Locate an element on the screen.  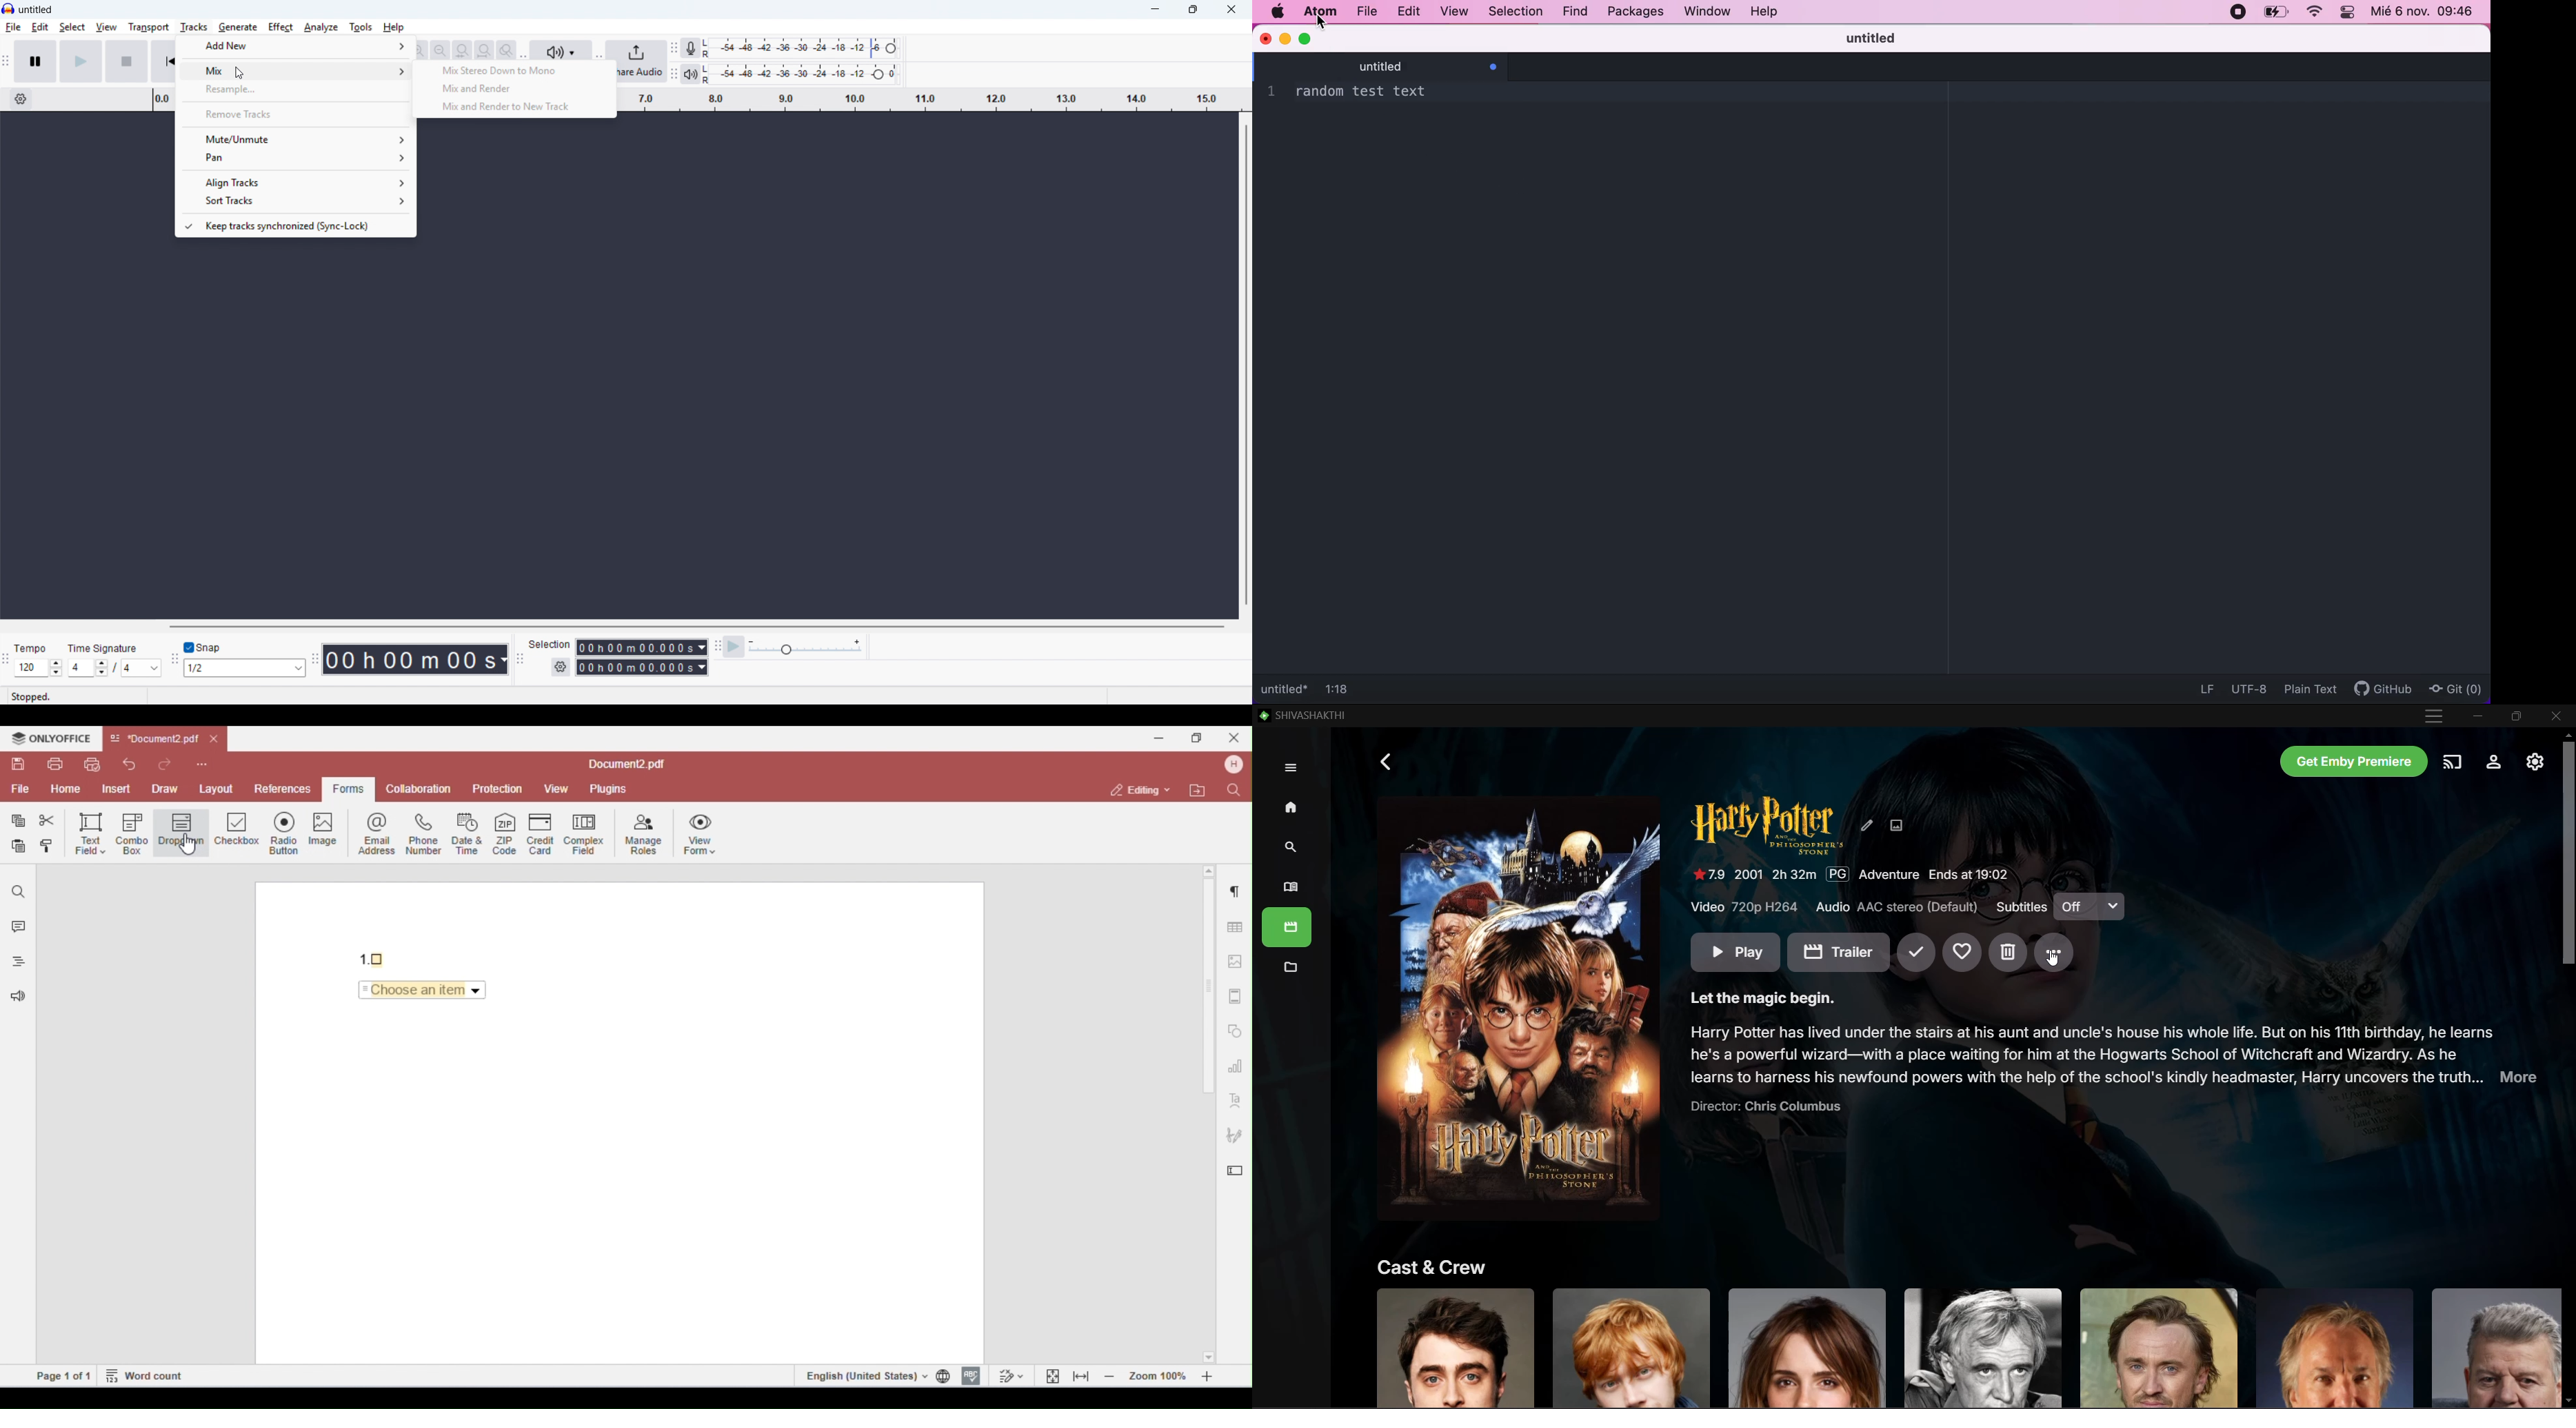
Back is located at coordinates (1387, 761).